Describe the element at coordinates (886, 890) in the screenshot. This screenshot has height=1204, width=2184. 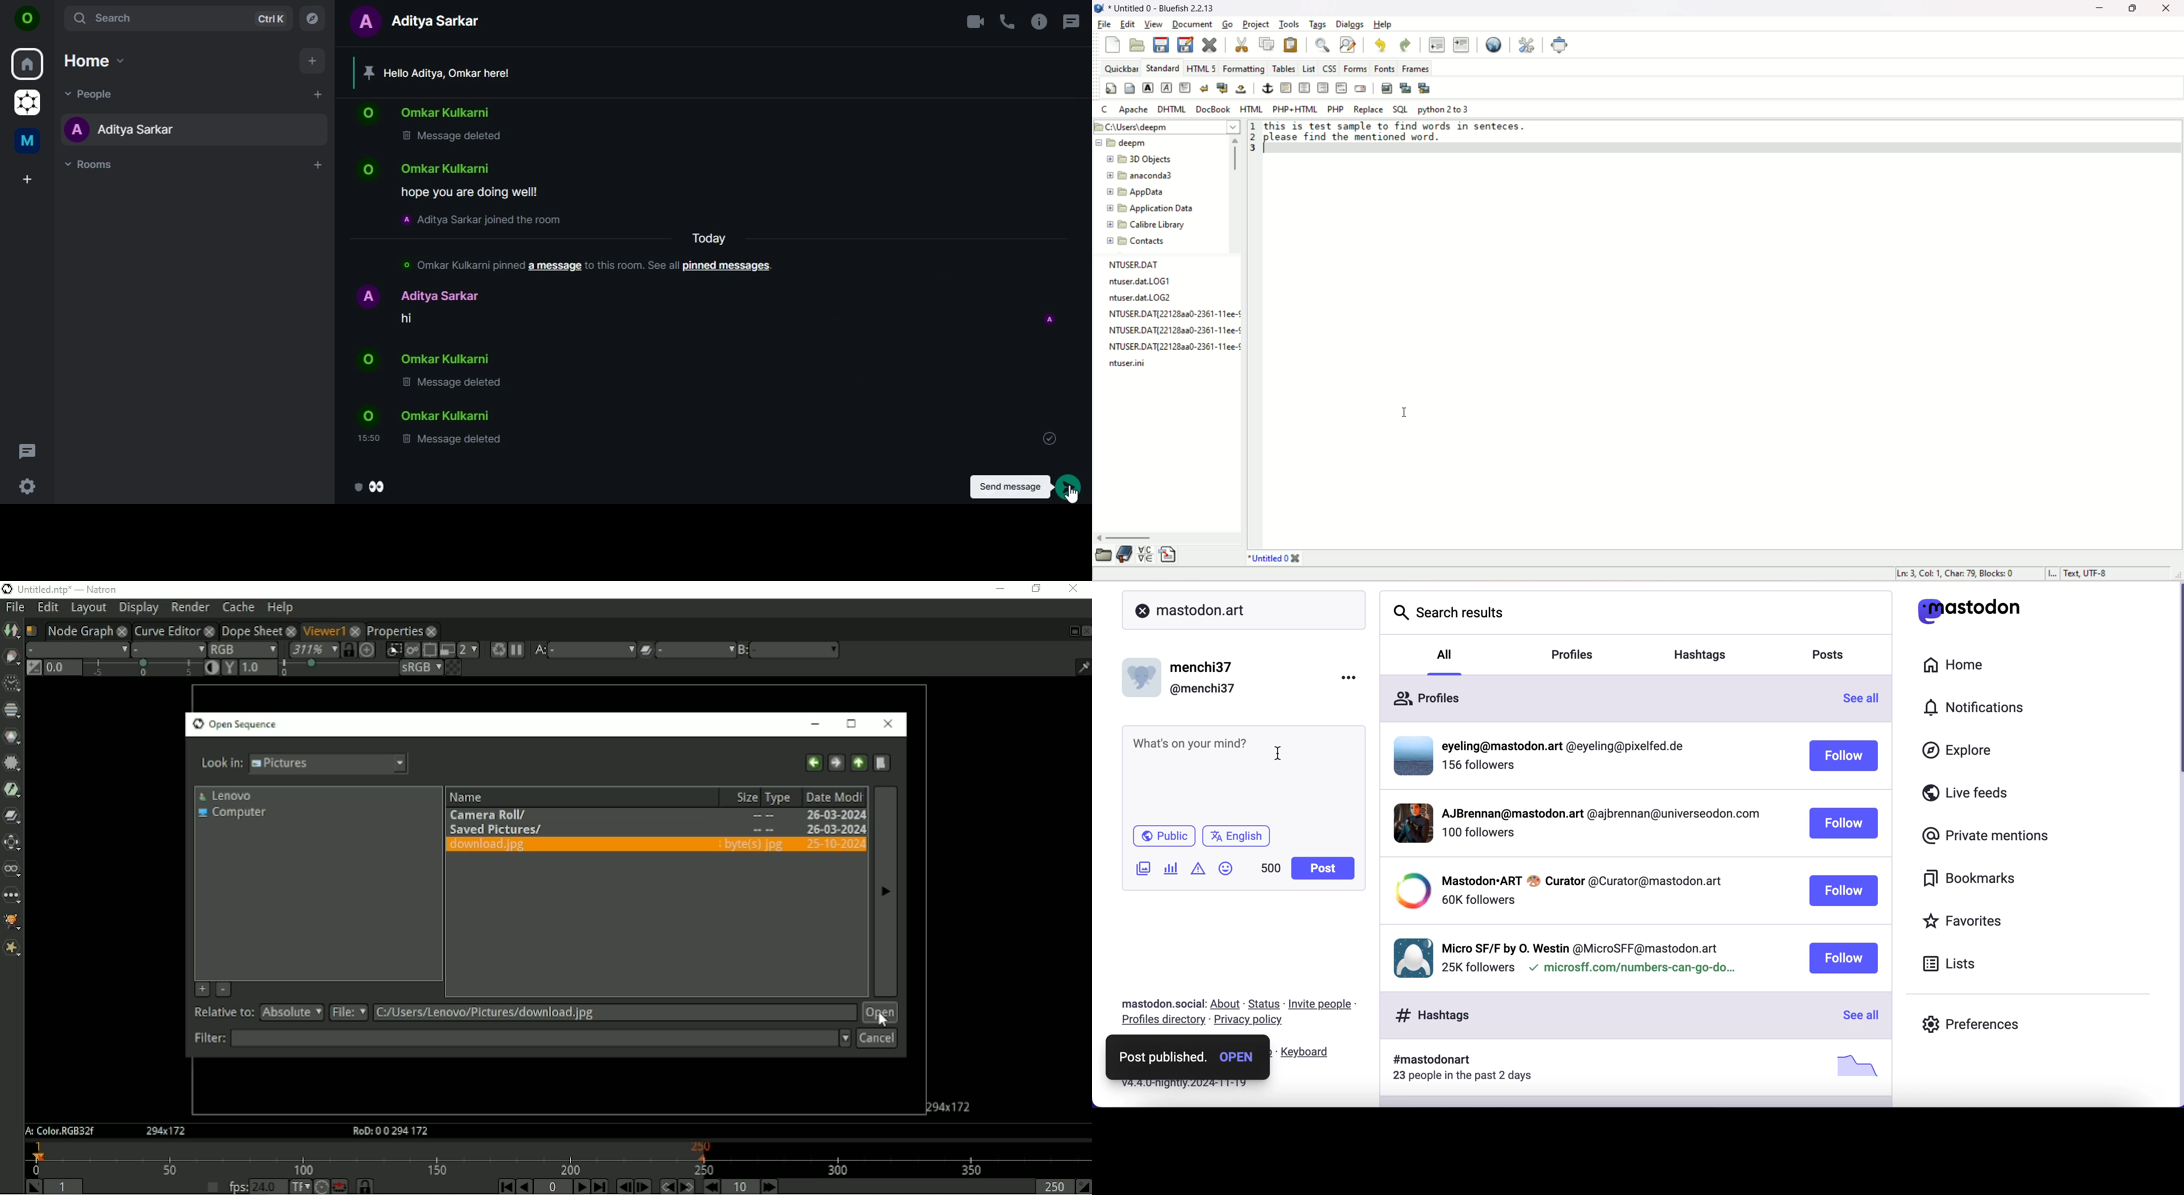
I see `Next` at that location.